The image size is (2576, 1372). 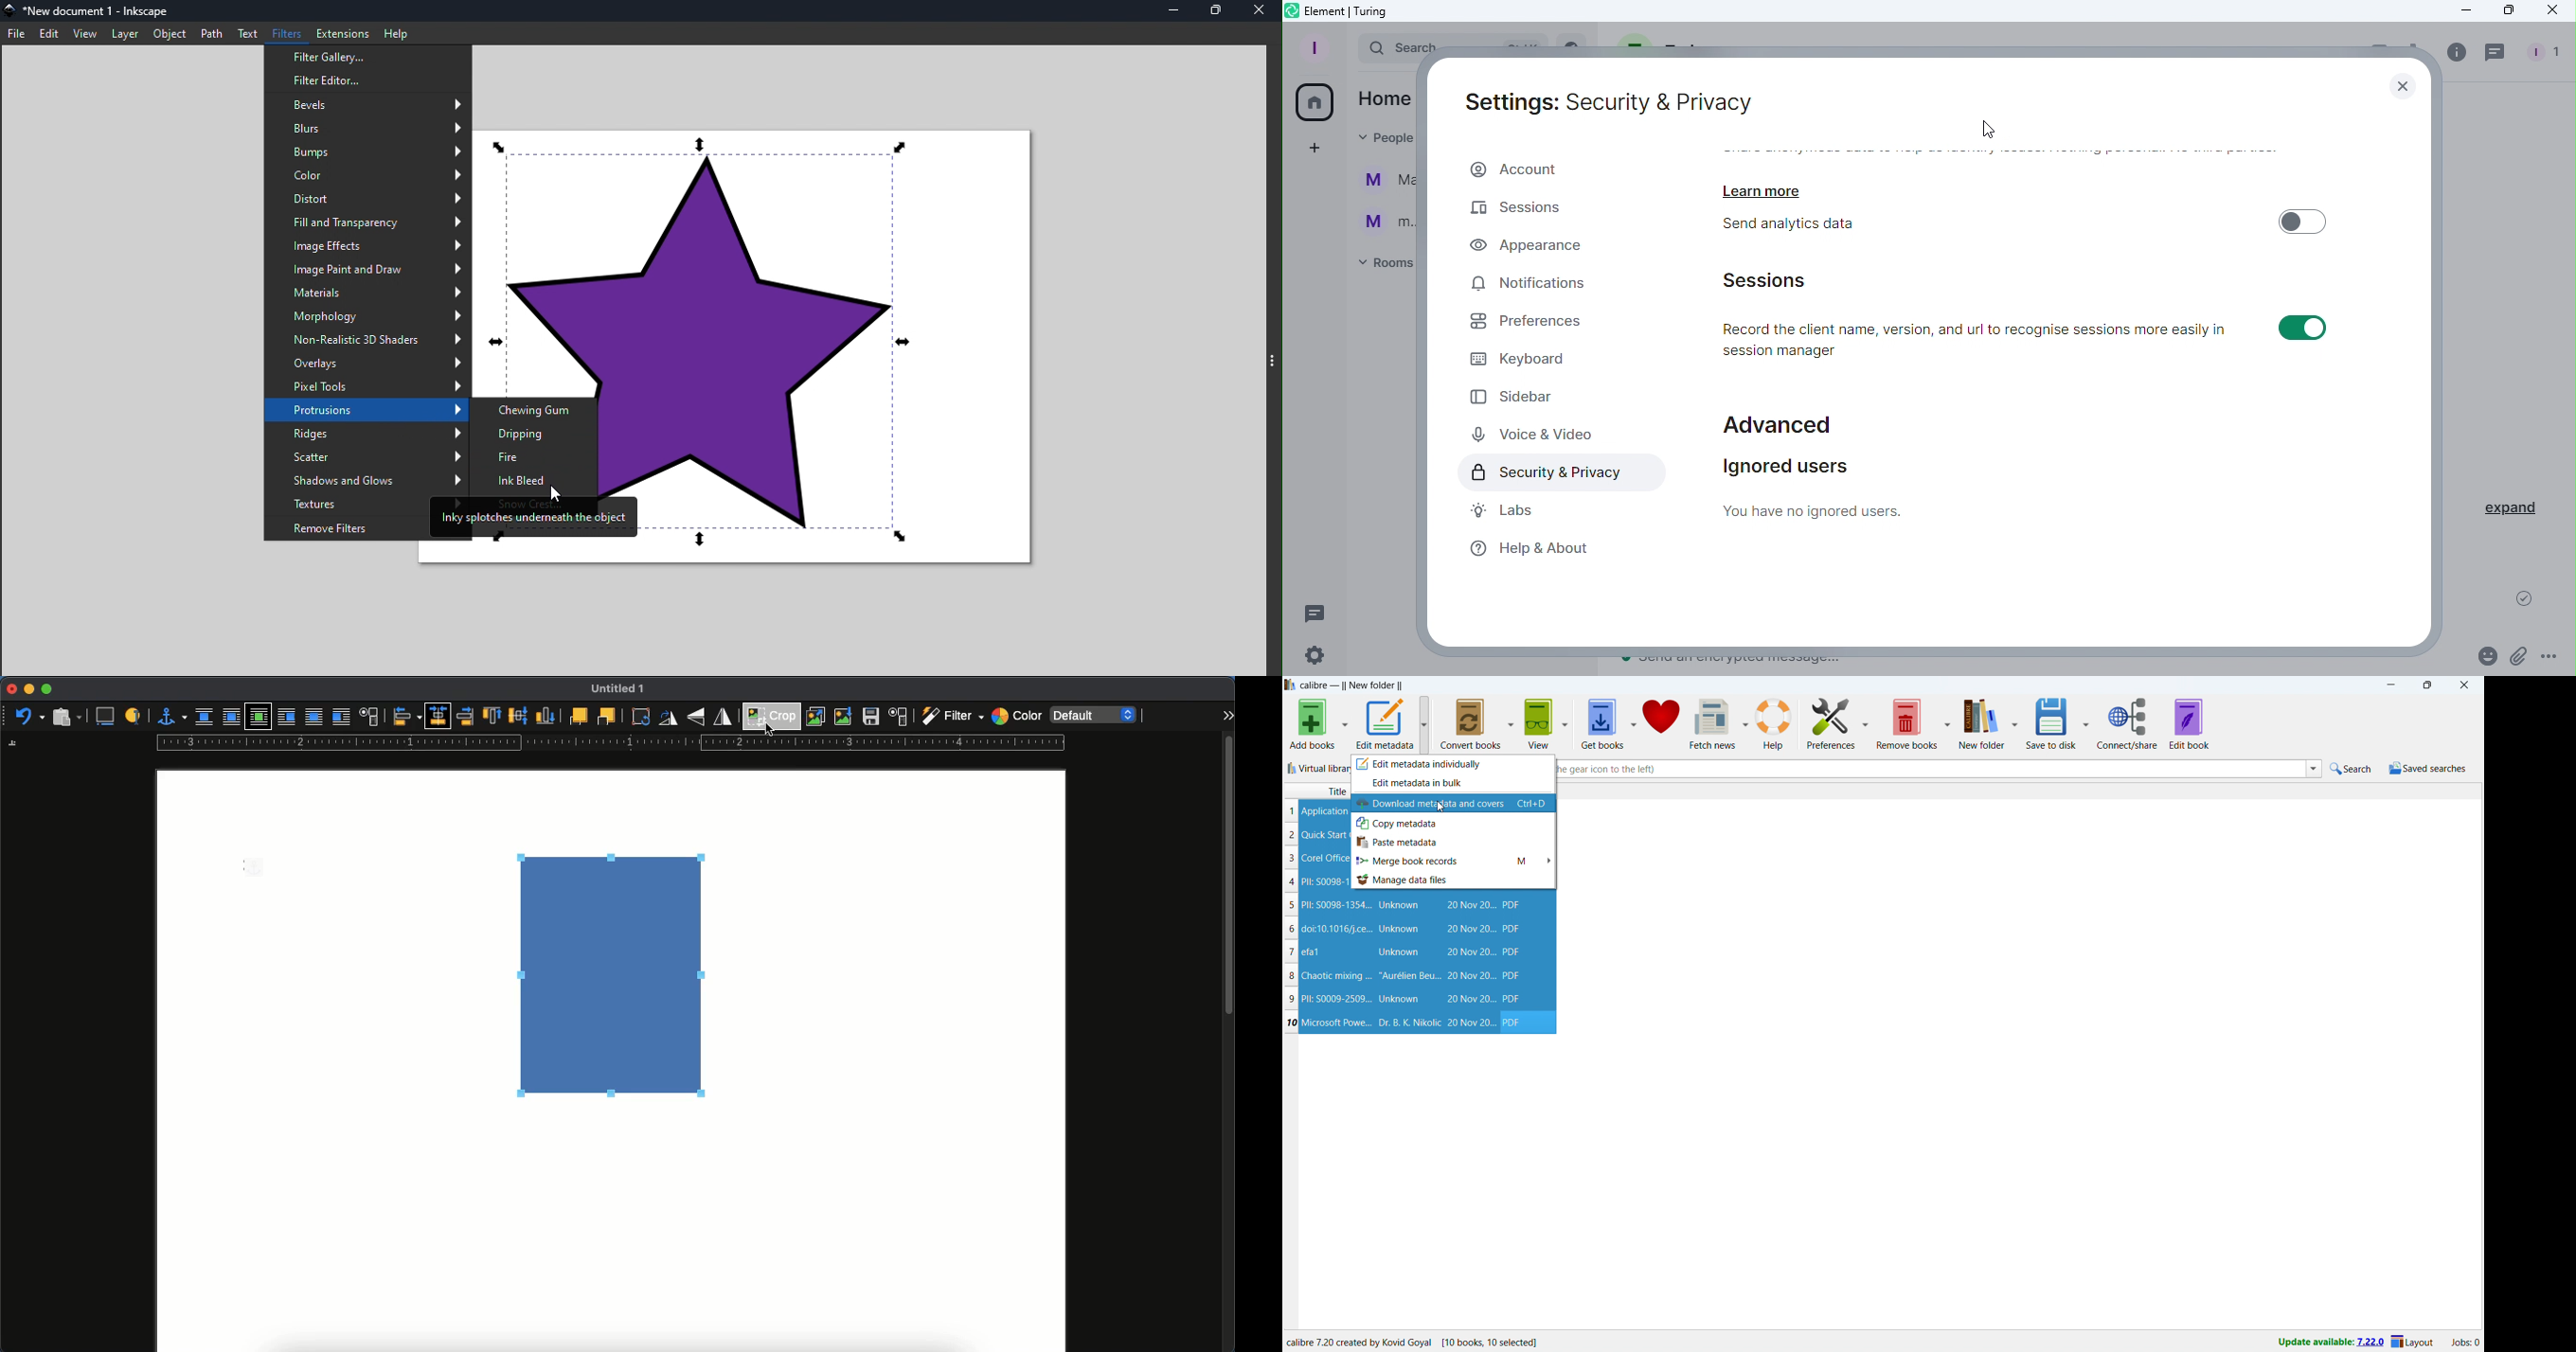 What do you see at coordinates (1530, 285) in the screenshot?
I see `Notifications` at bounding box center [1530, 285].